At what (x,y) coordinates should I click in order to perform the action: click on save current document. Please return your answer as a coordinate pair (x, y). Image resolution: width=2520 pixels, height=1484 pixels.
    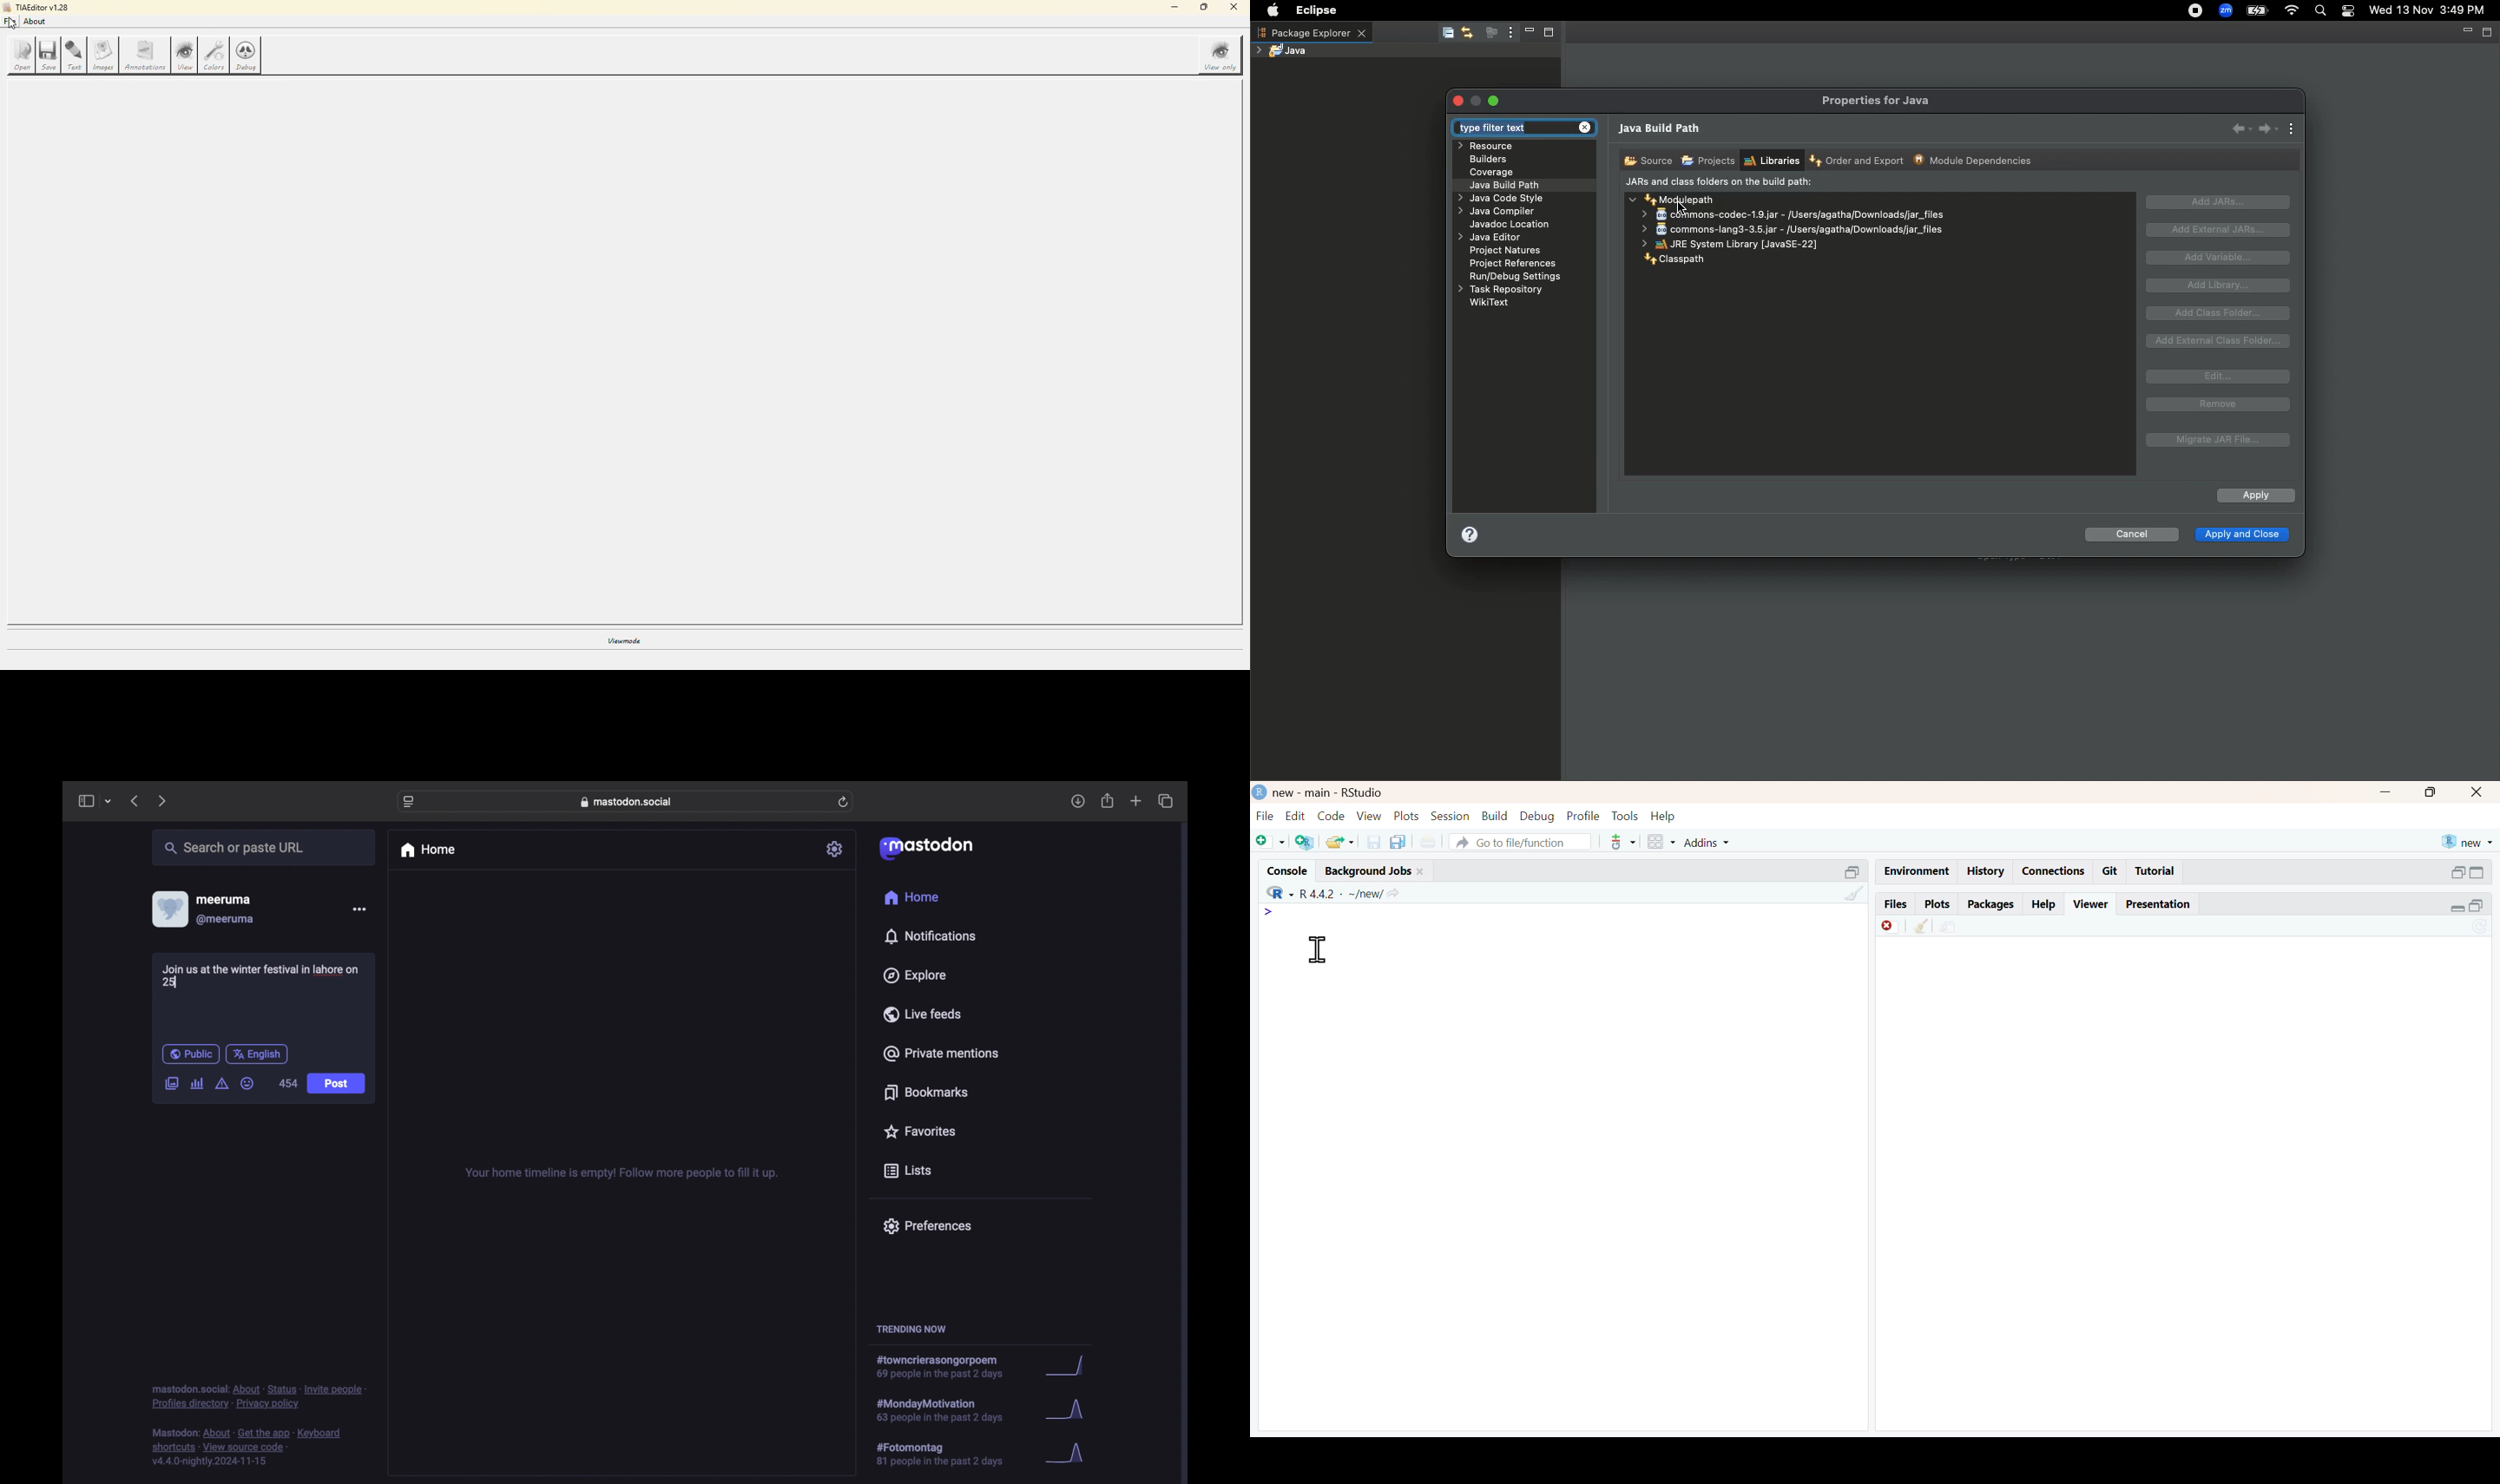
    Looking at the image, I should click on (1376, 843).